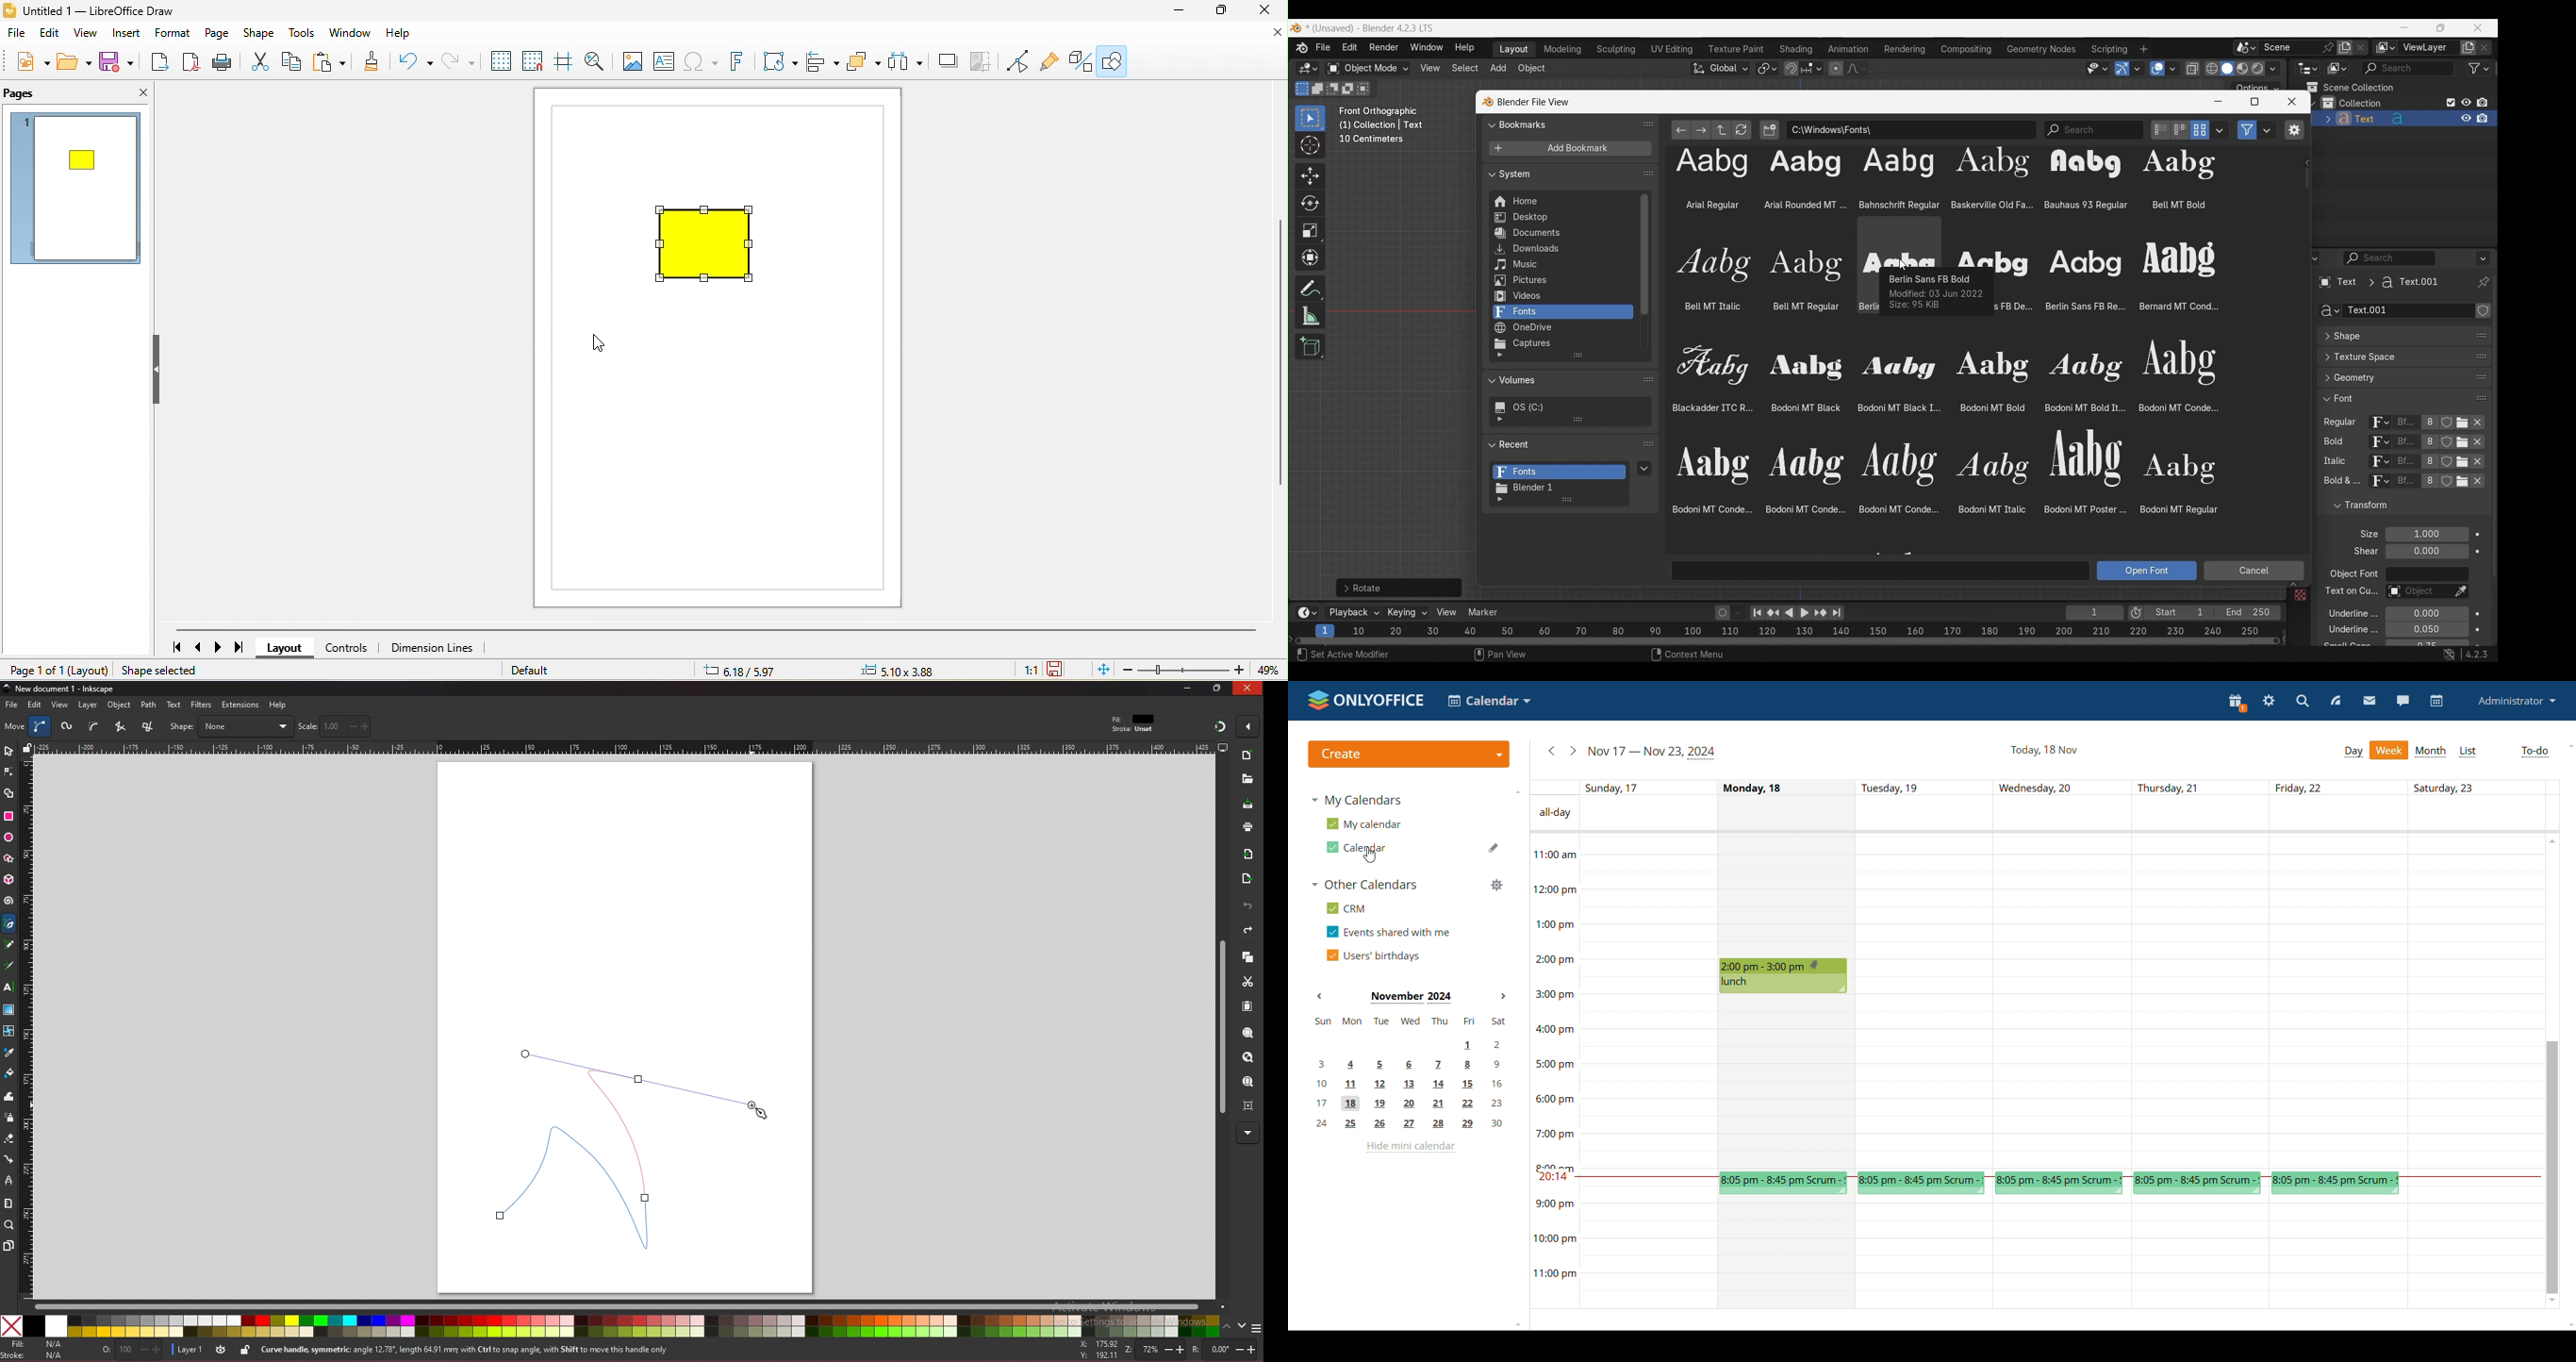 The image size is (2576, 1372). Describe the element at coordinates (2292, 102) in the screenshot. I see `Close window` at that location.